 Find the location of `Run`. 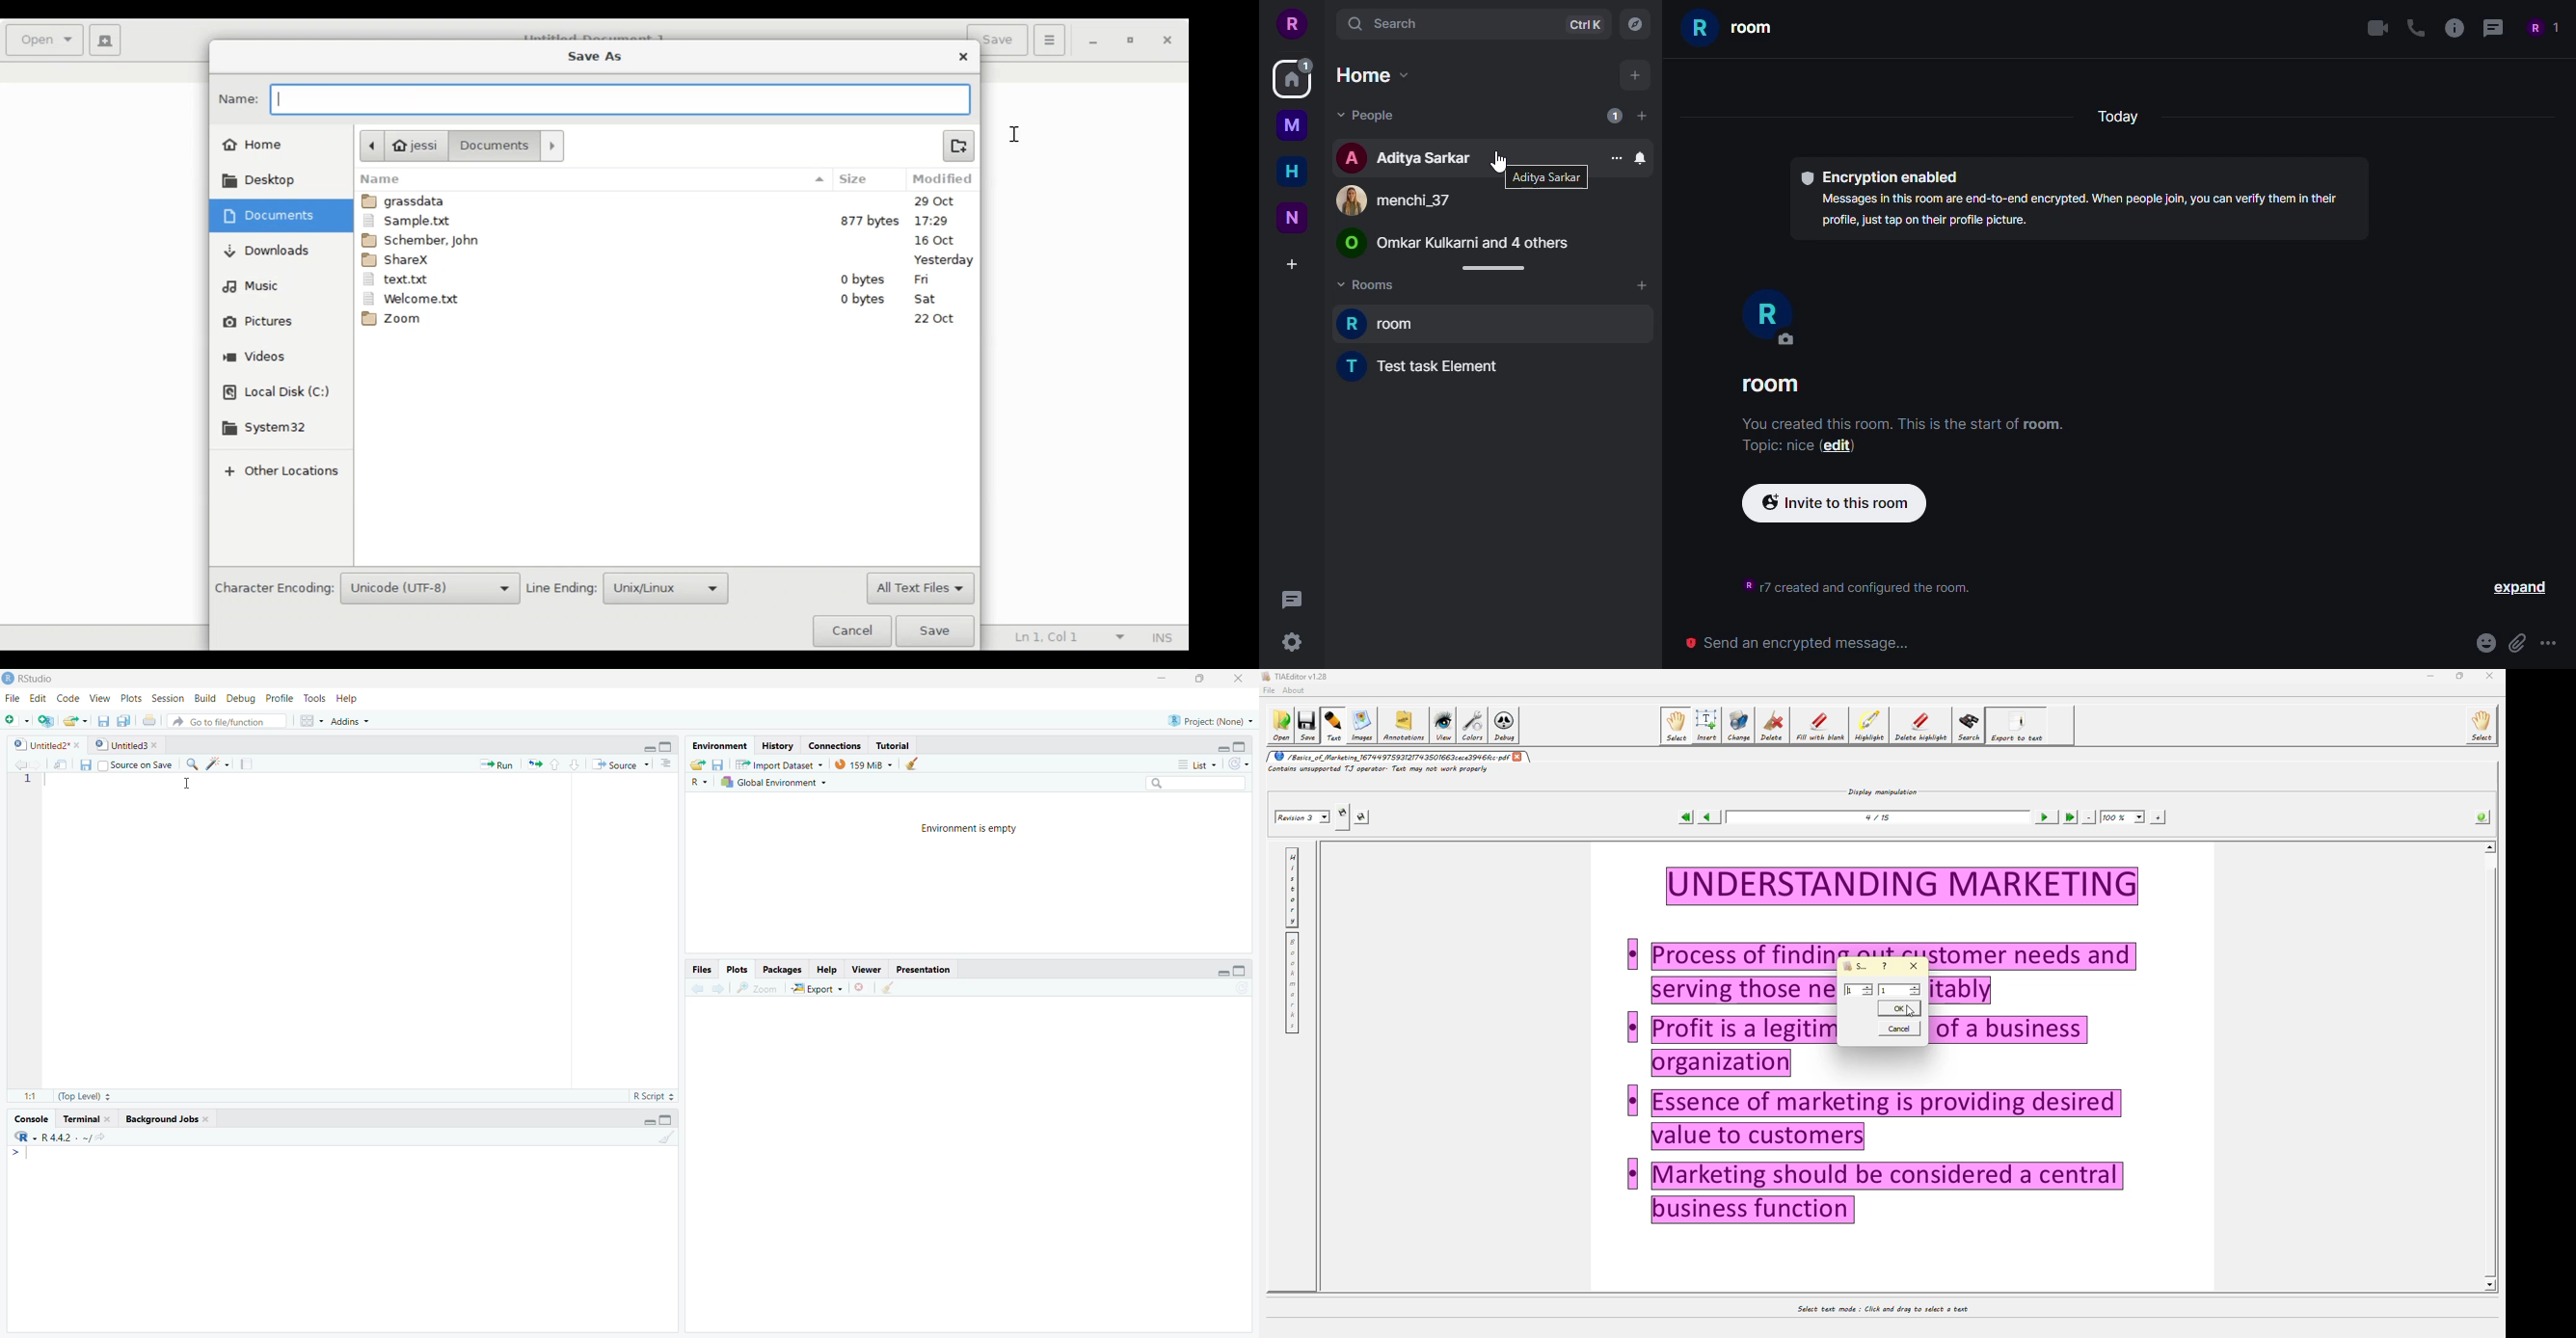

Run is located at coordinates (498, 763).